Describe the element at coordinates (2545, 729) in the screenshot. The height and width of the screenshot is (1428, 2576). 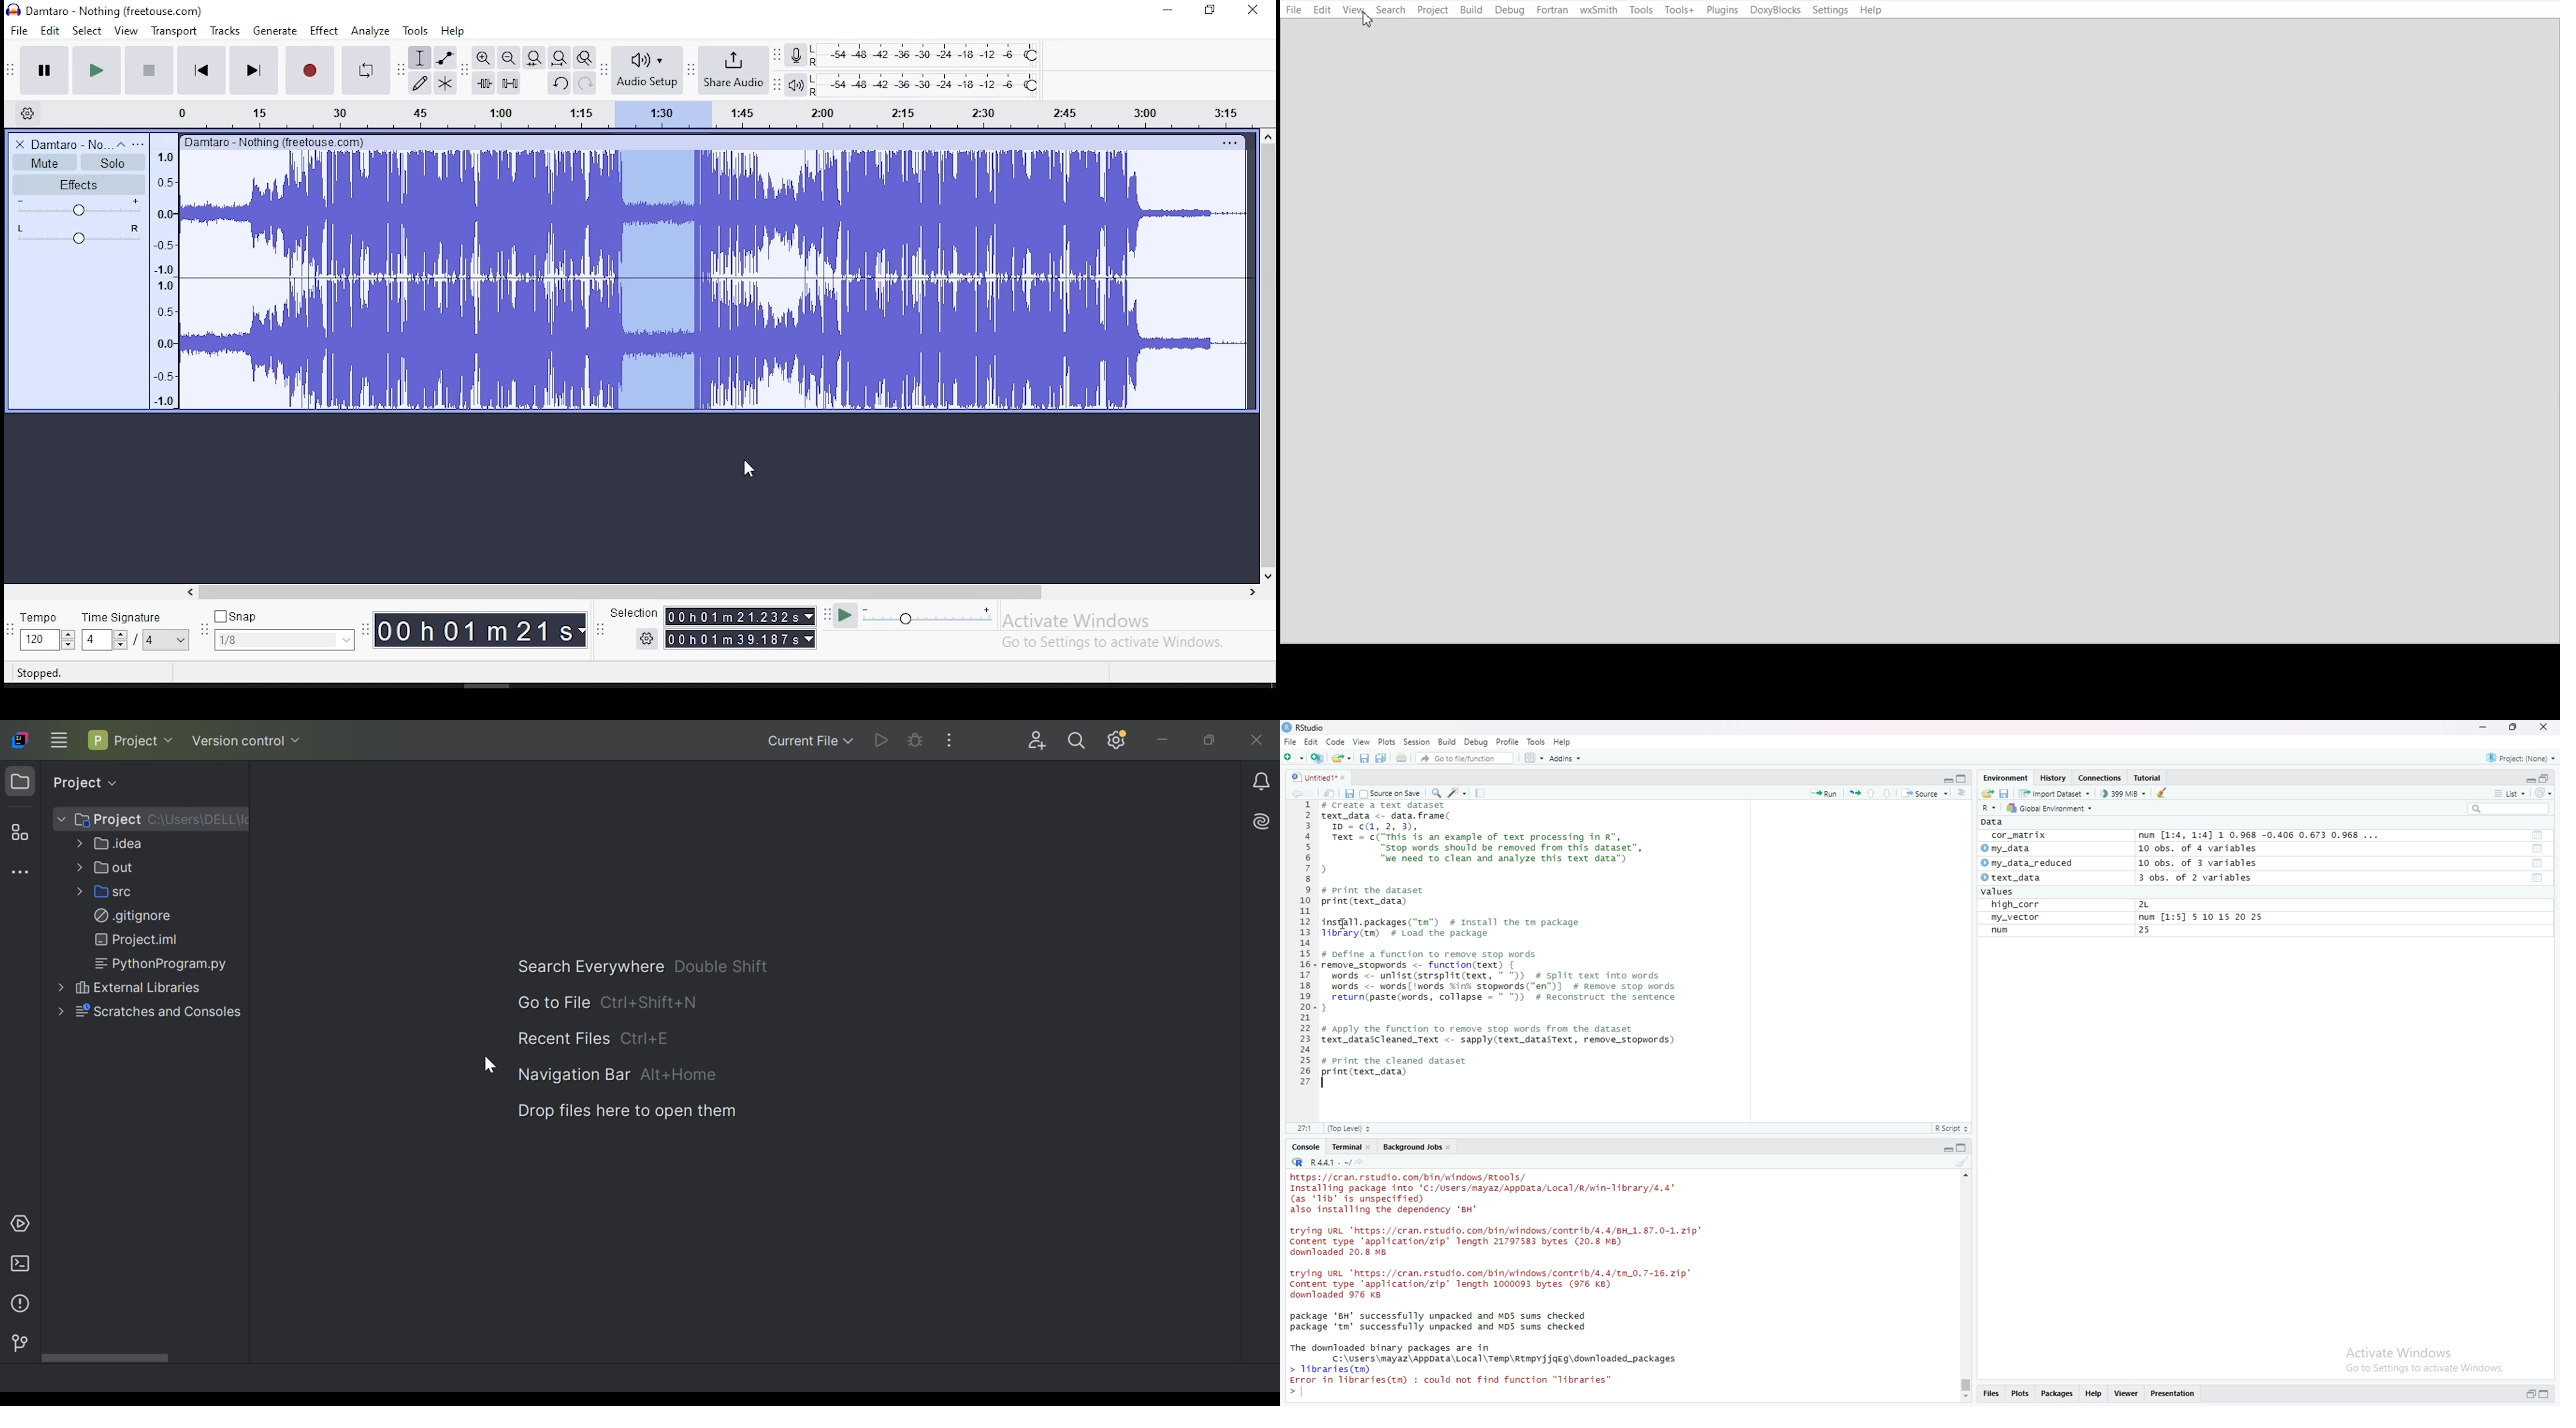
I see `close` at that location.